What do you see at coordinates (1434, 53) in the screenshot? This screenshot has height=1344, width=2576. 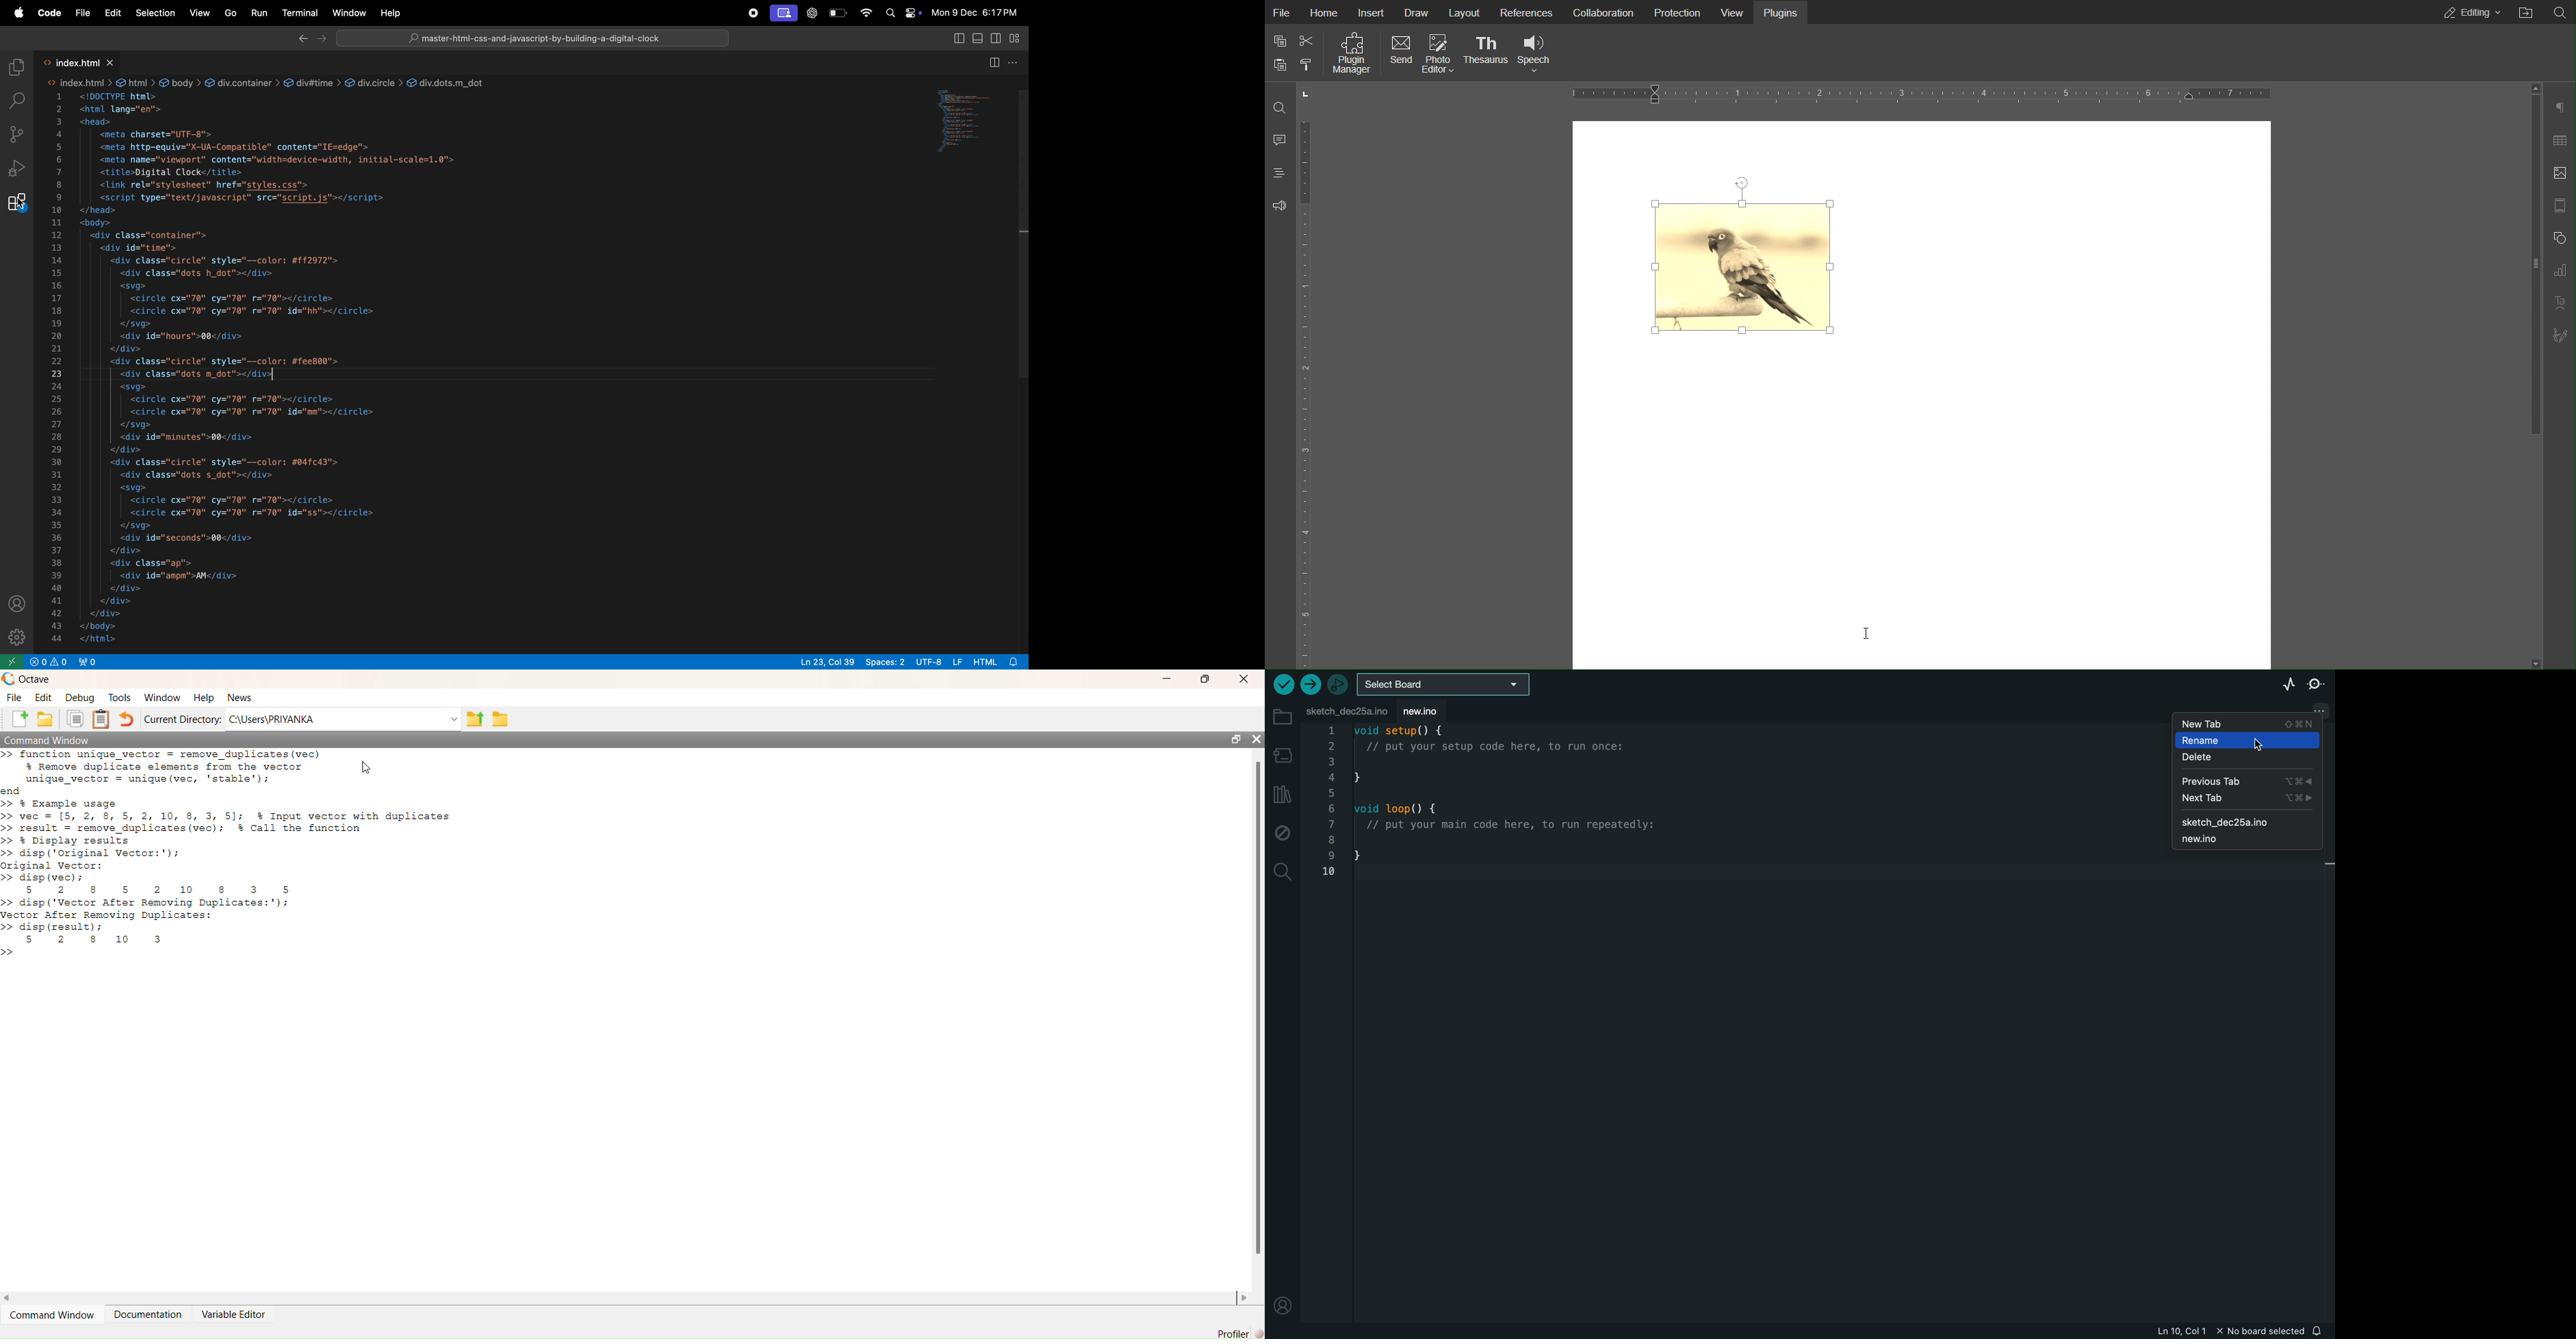 I see `Photo Editor` at bounding box center [1434, 53].